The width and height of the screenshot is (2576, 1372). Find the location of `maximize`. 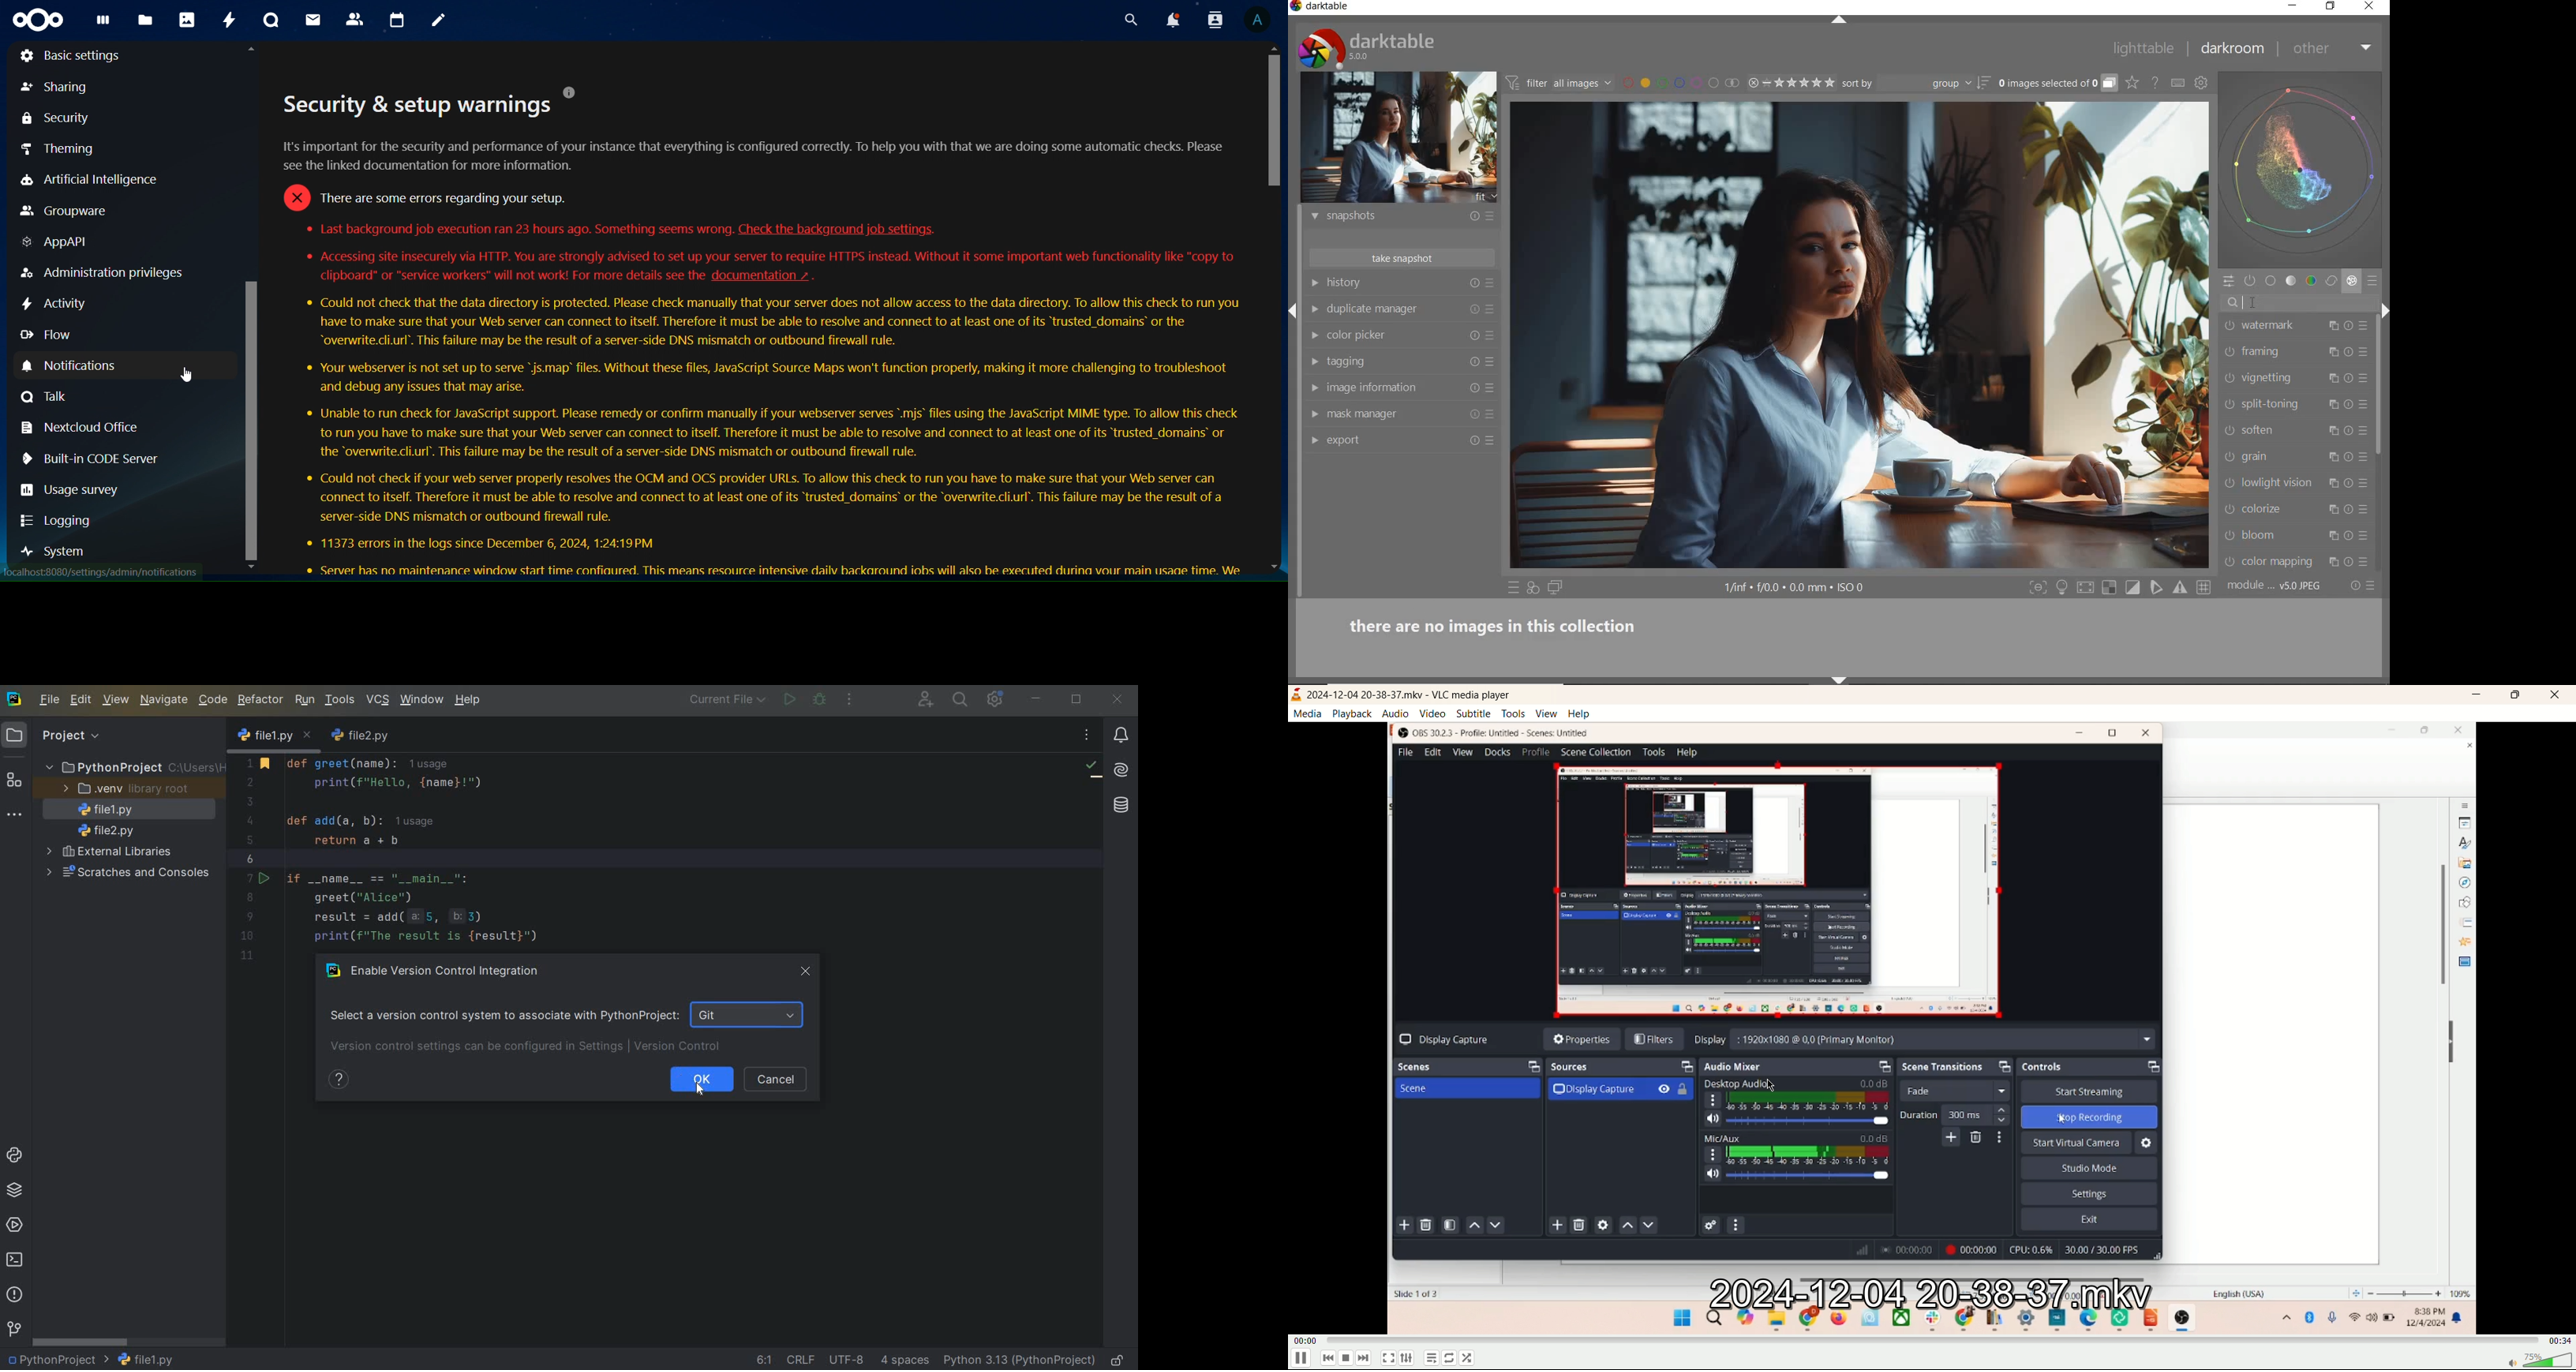

maximize is located at coordinates (2516, 696).